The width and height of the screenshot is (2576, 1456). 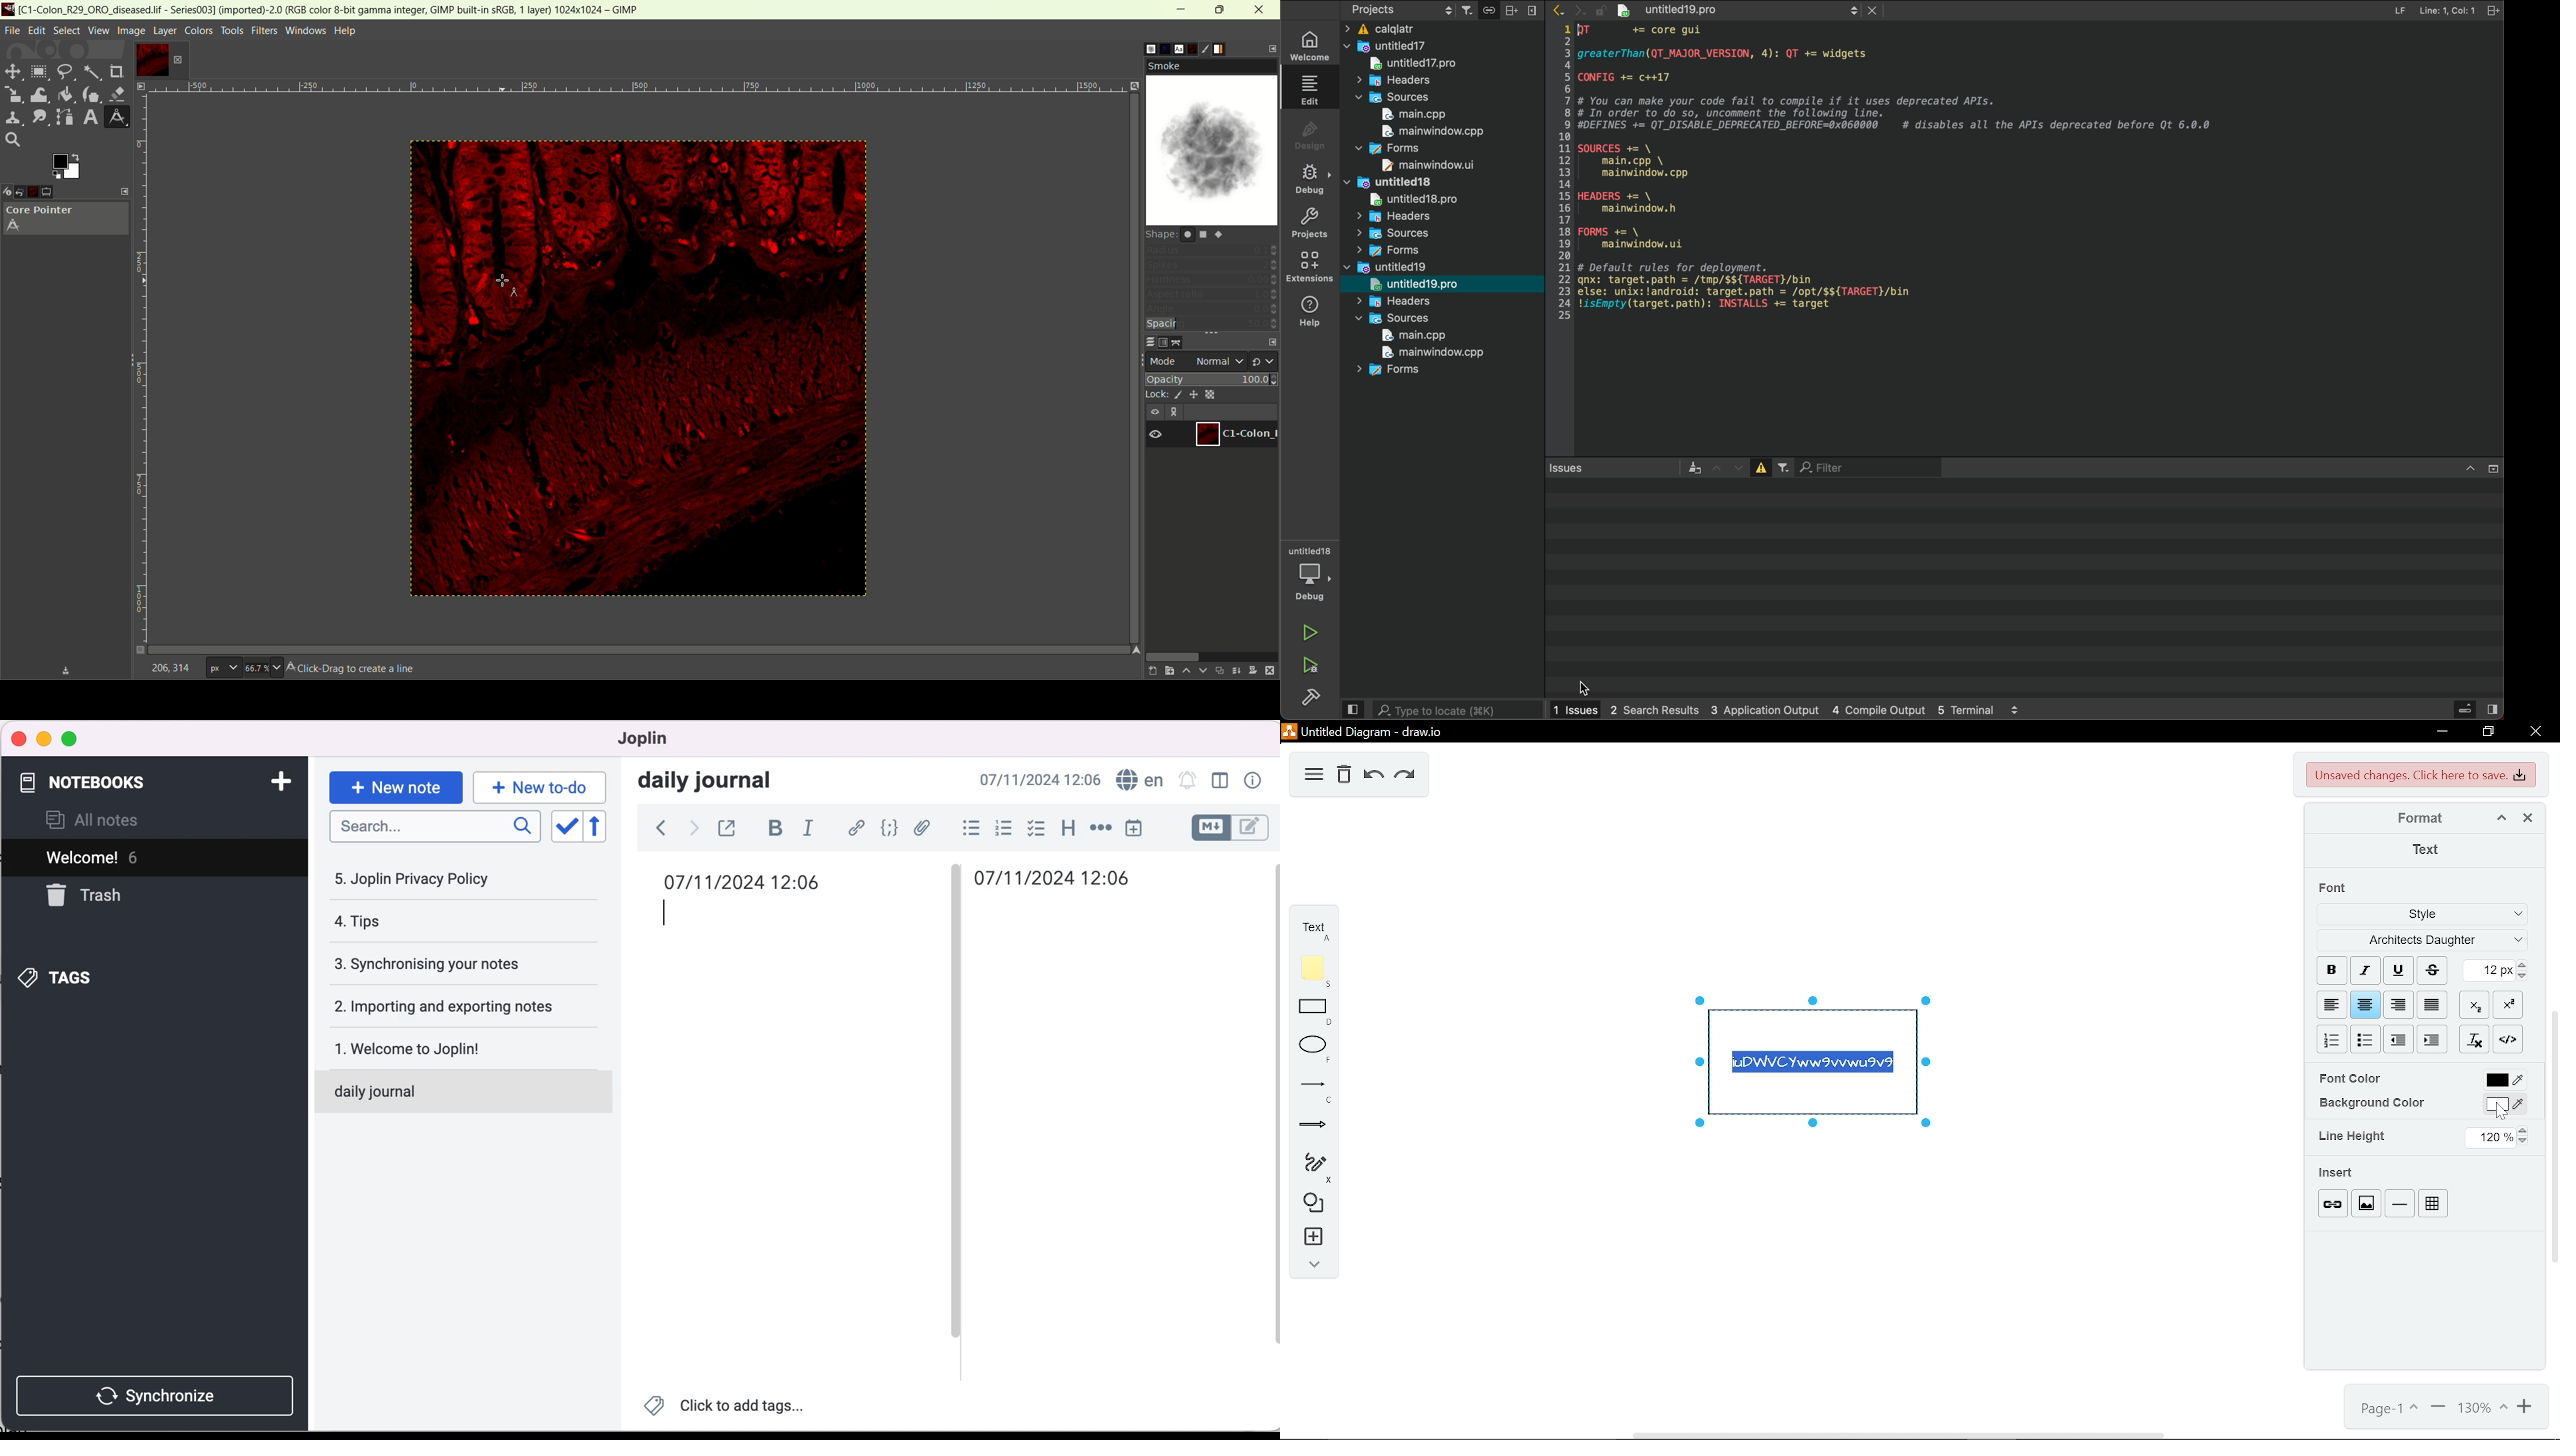 What do you see at coordinates (146, 362) in the screenshot?
I see `scale bar` at bounding box center [146, 362].